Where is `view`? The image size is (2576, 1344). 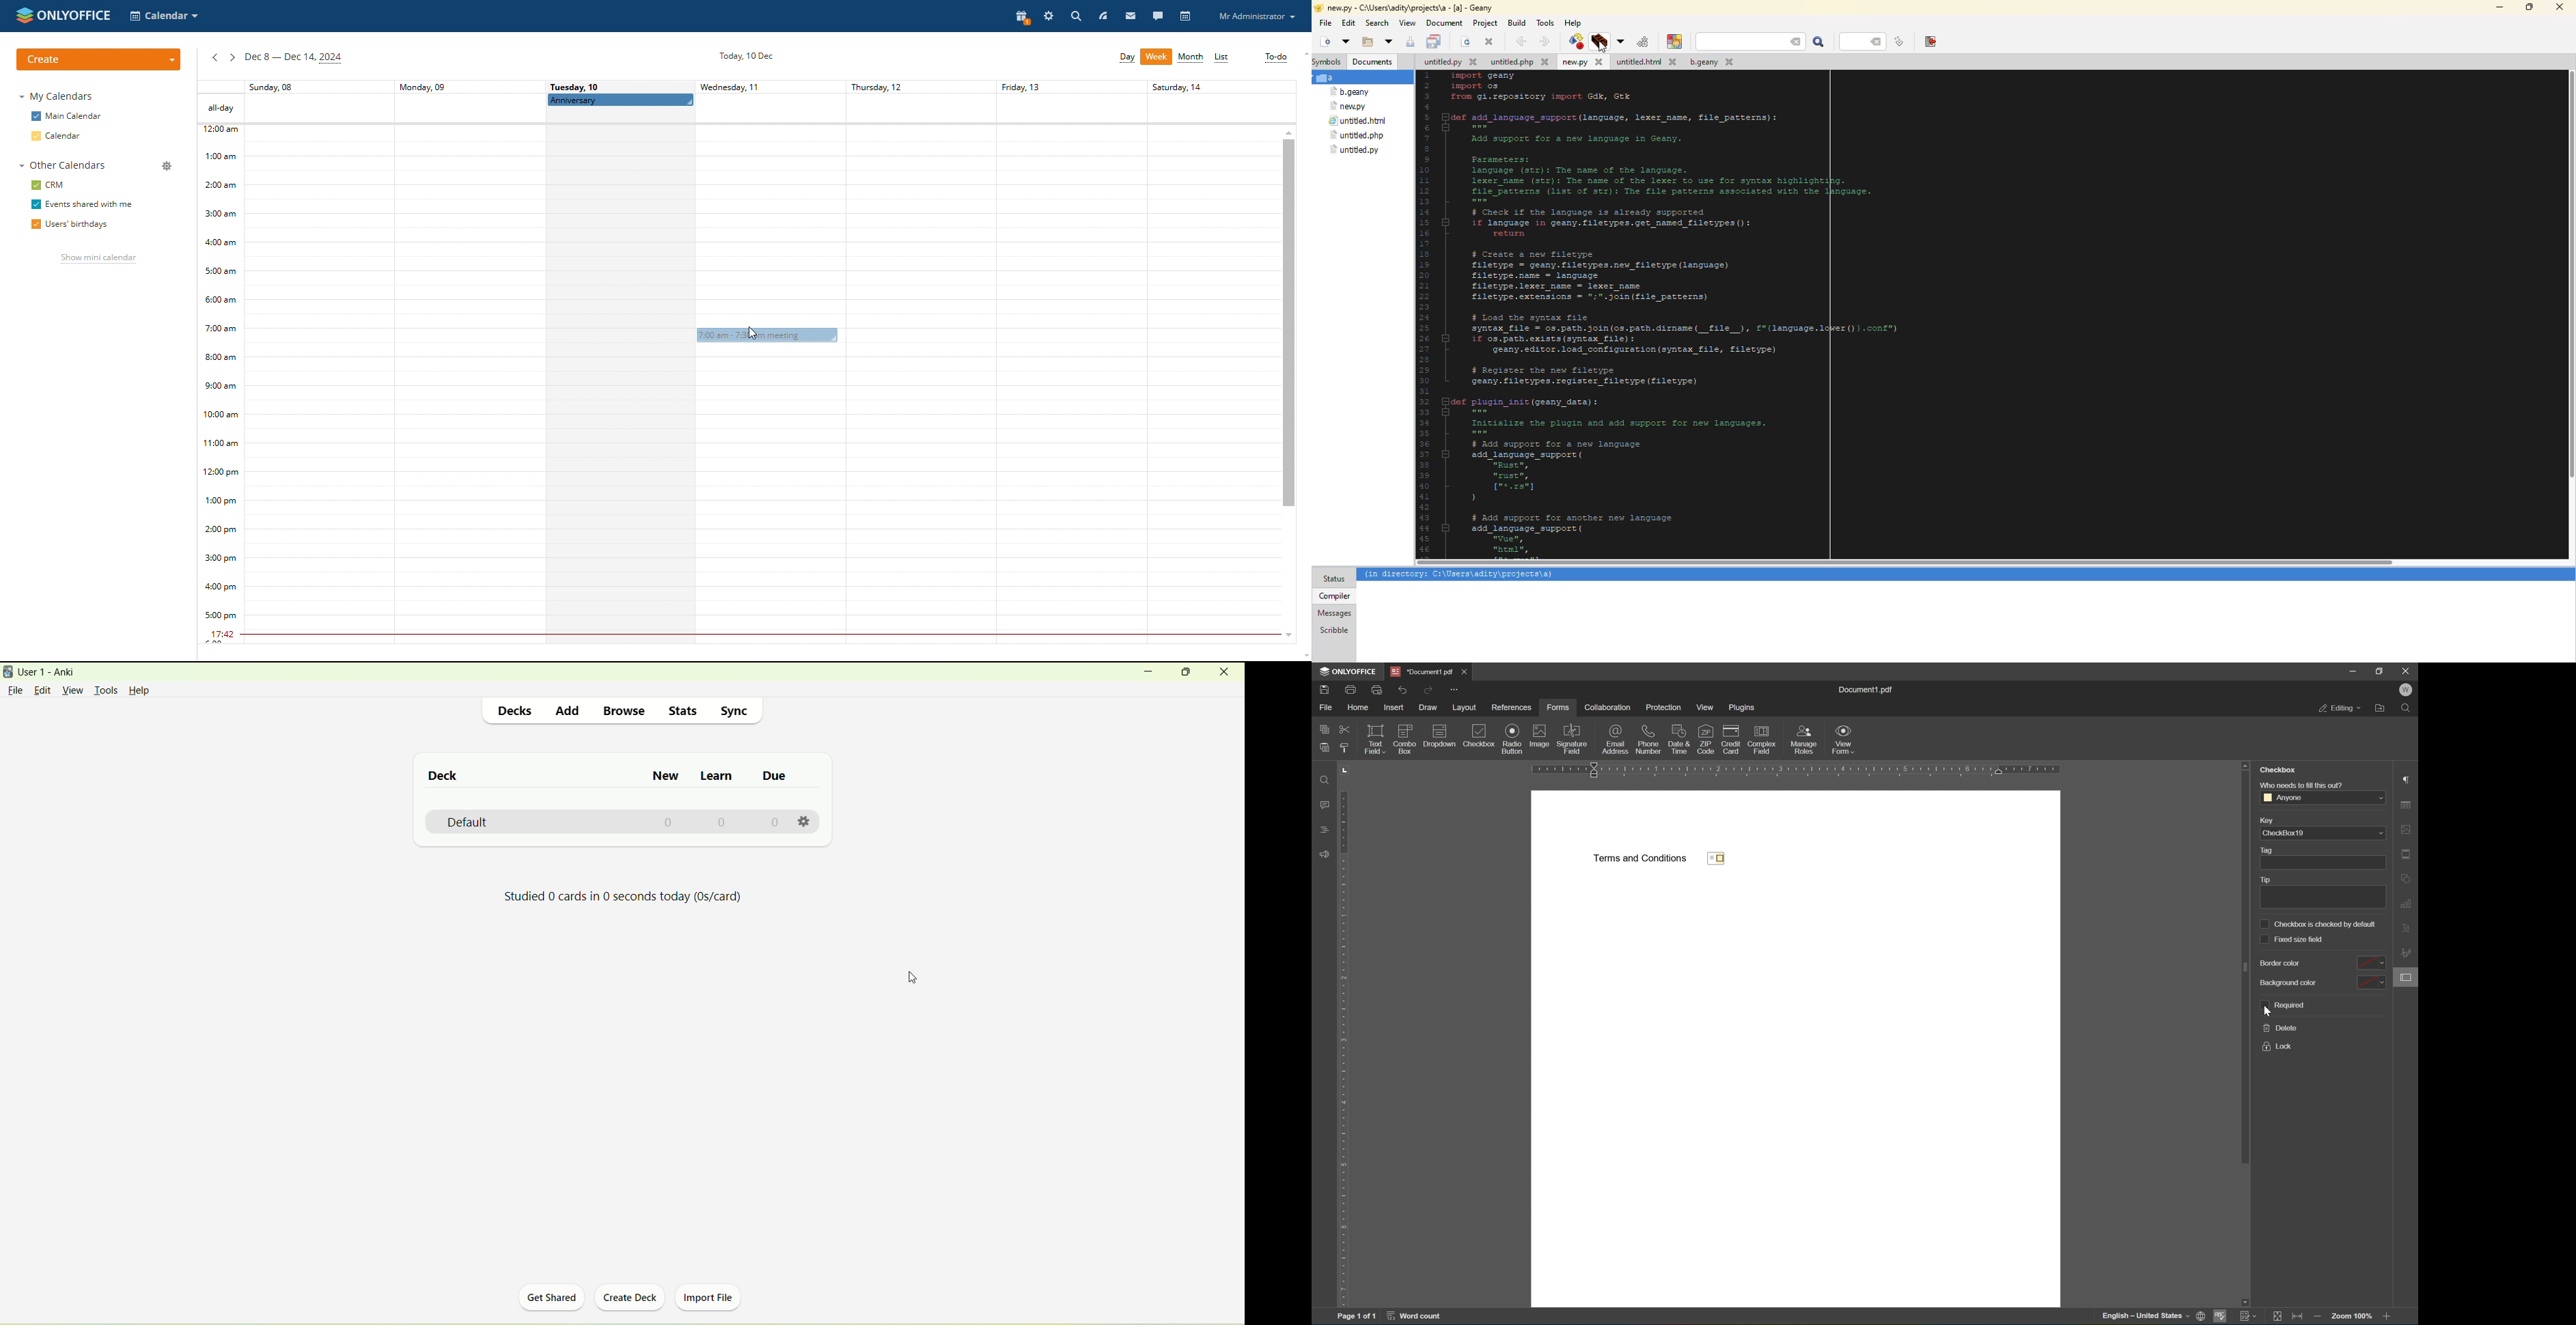 view is located at coordinates (73, 690).